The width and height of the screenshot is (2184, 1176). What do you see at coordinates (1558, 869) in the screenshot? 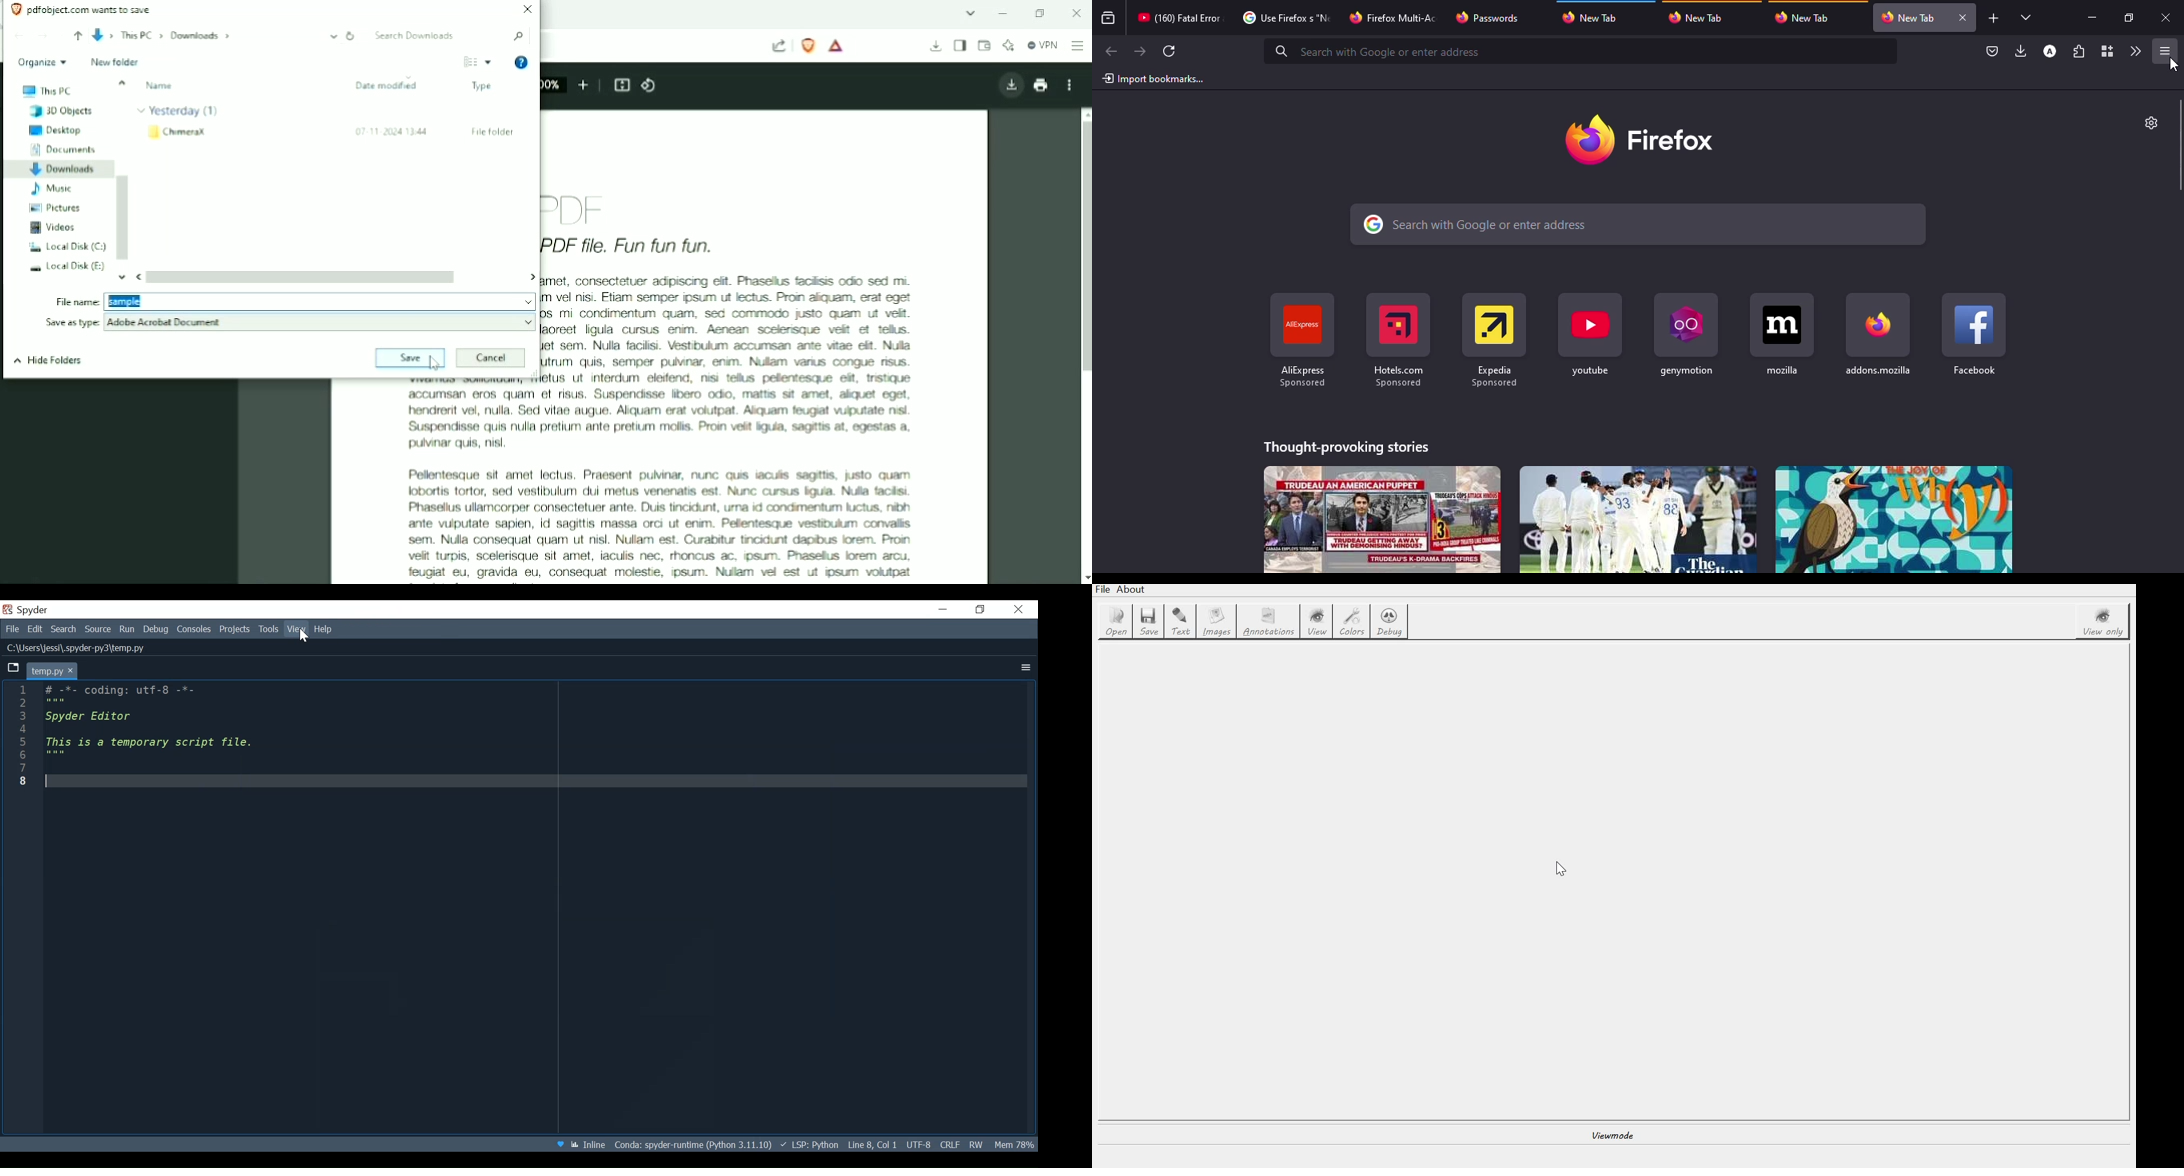
I see `cursor` at bounding box center [1558, 869].